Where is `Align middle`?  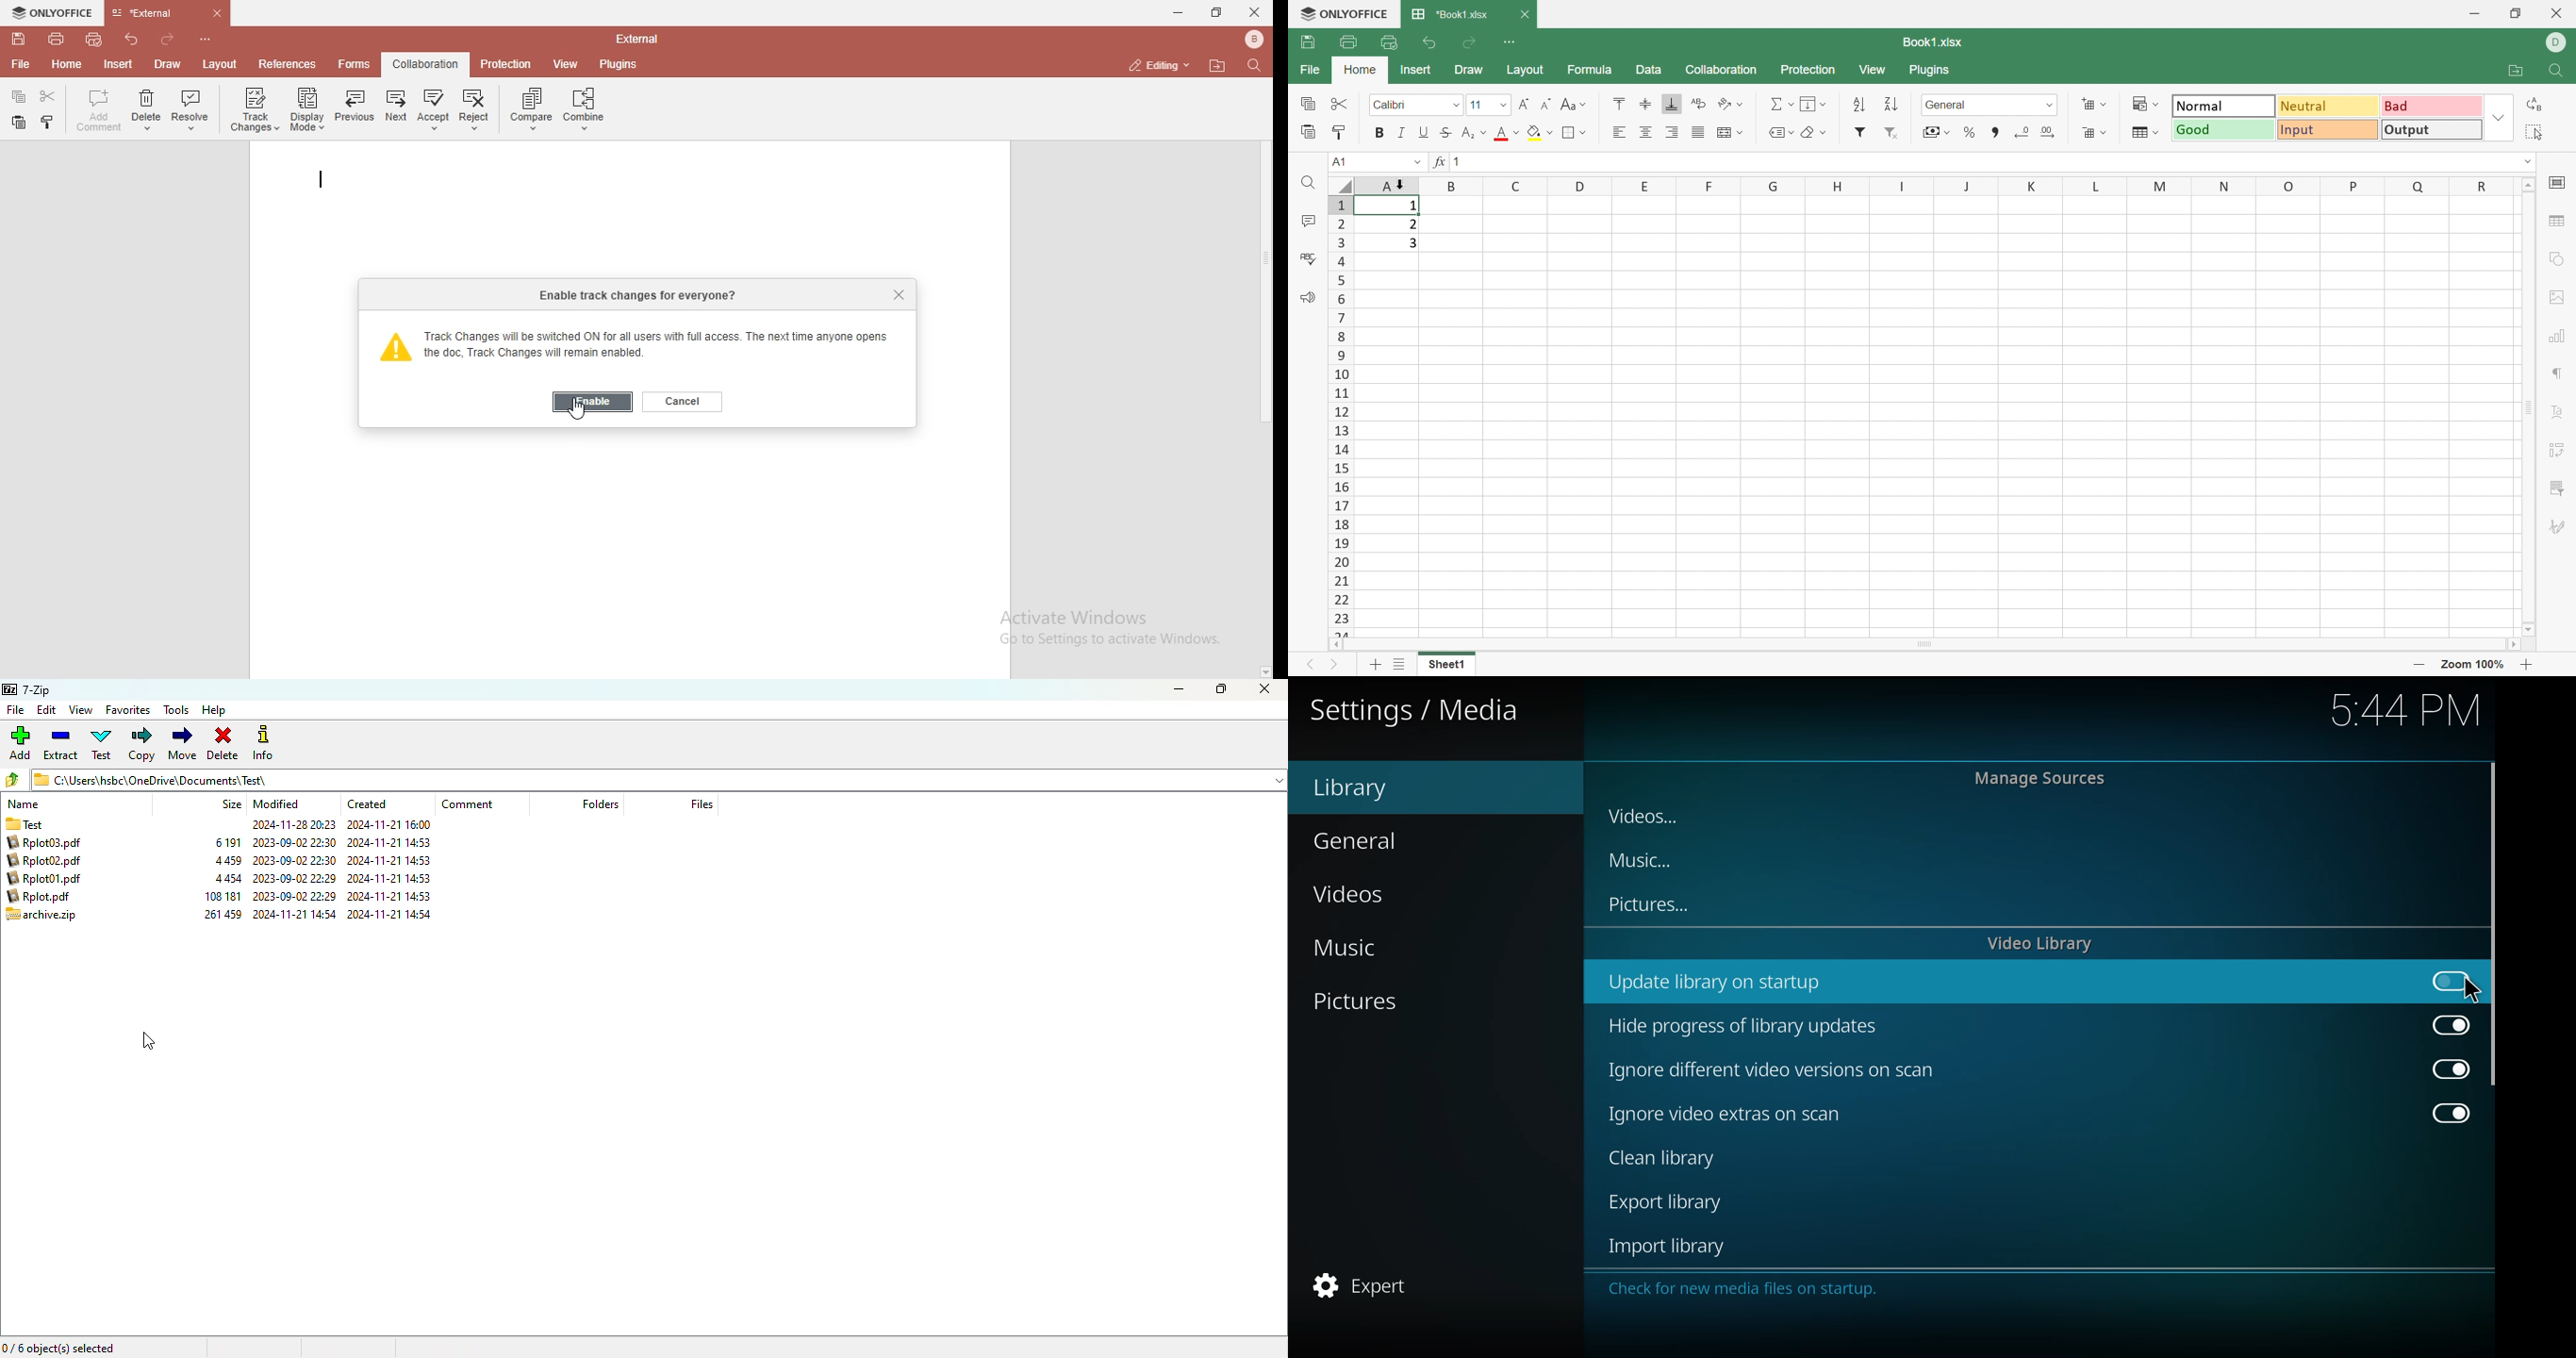 Align middle is located at coordinates (1645, 103).